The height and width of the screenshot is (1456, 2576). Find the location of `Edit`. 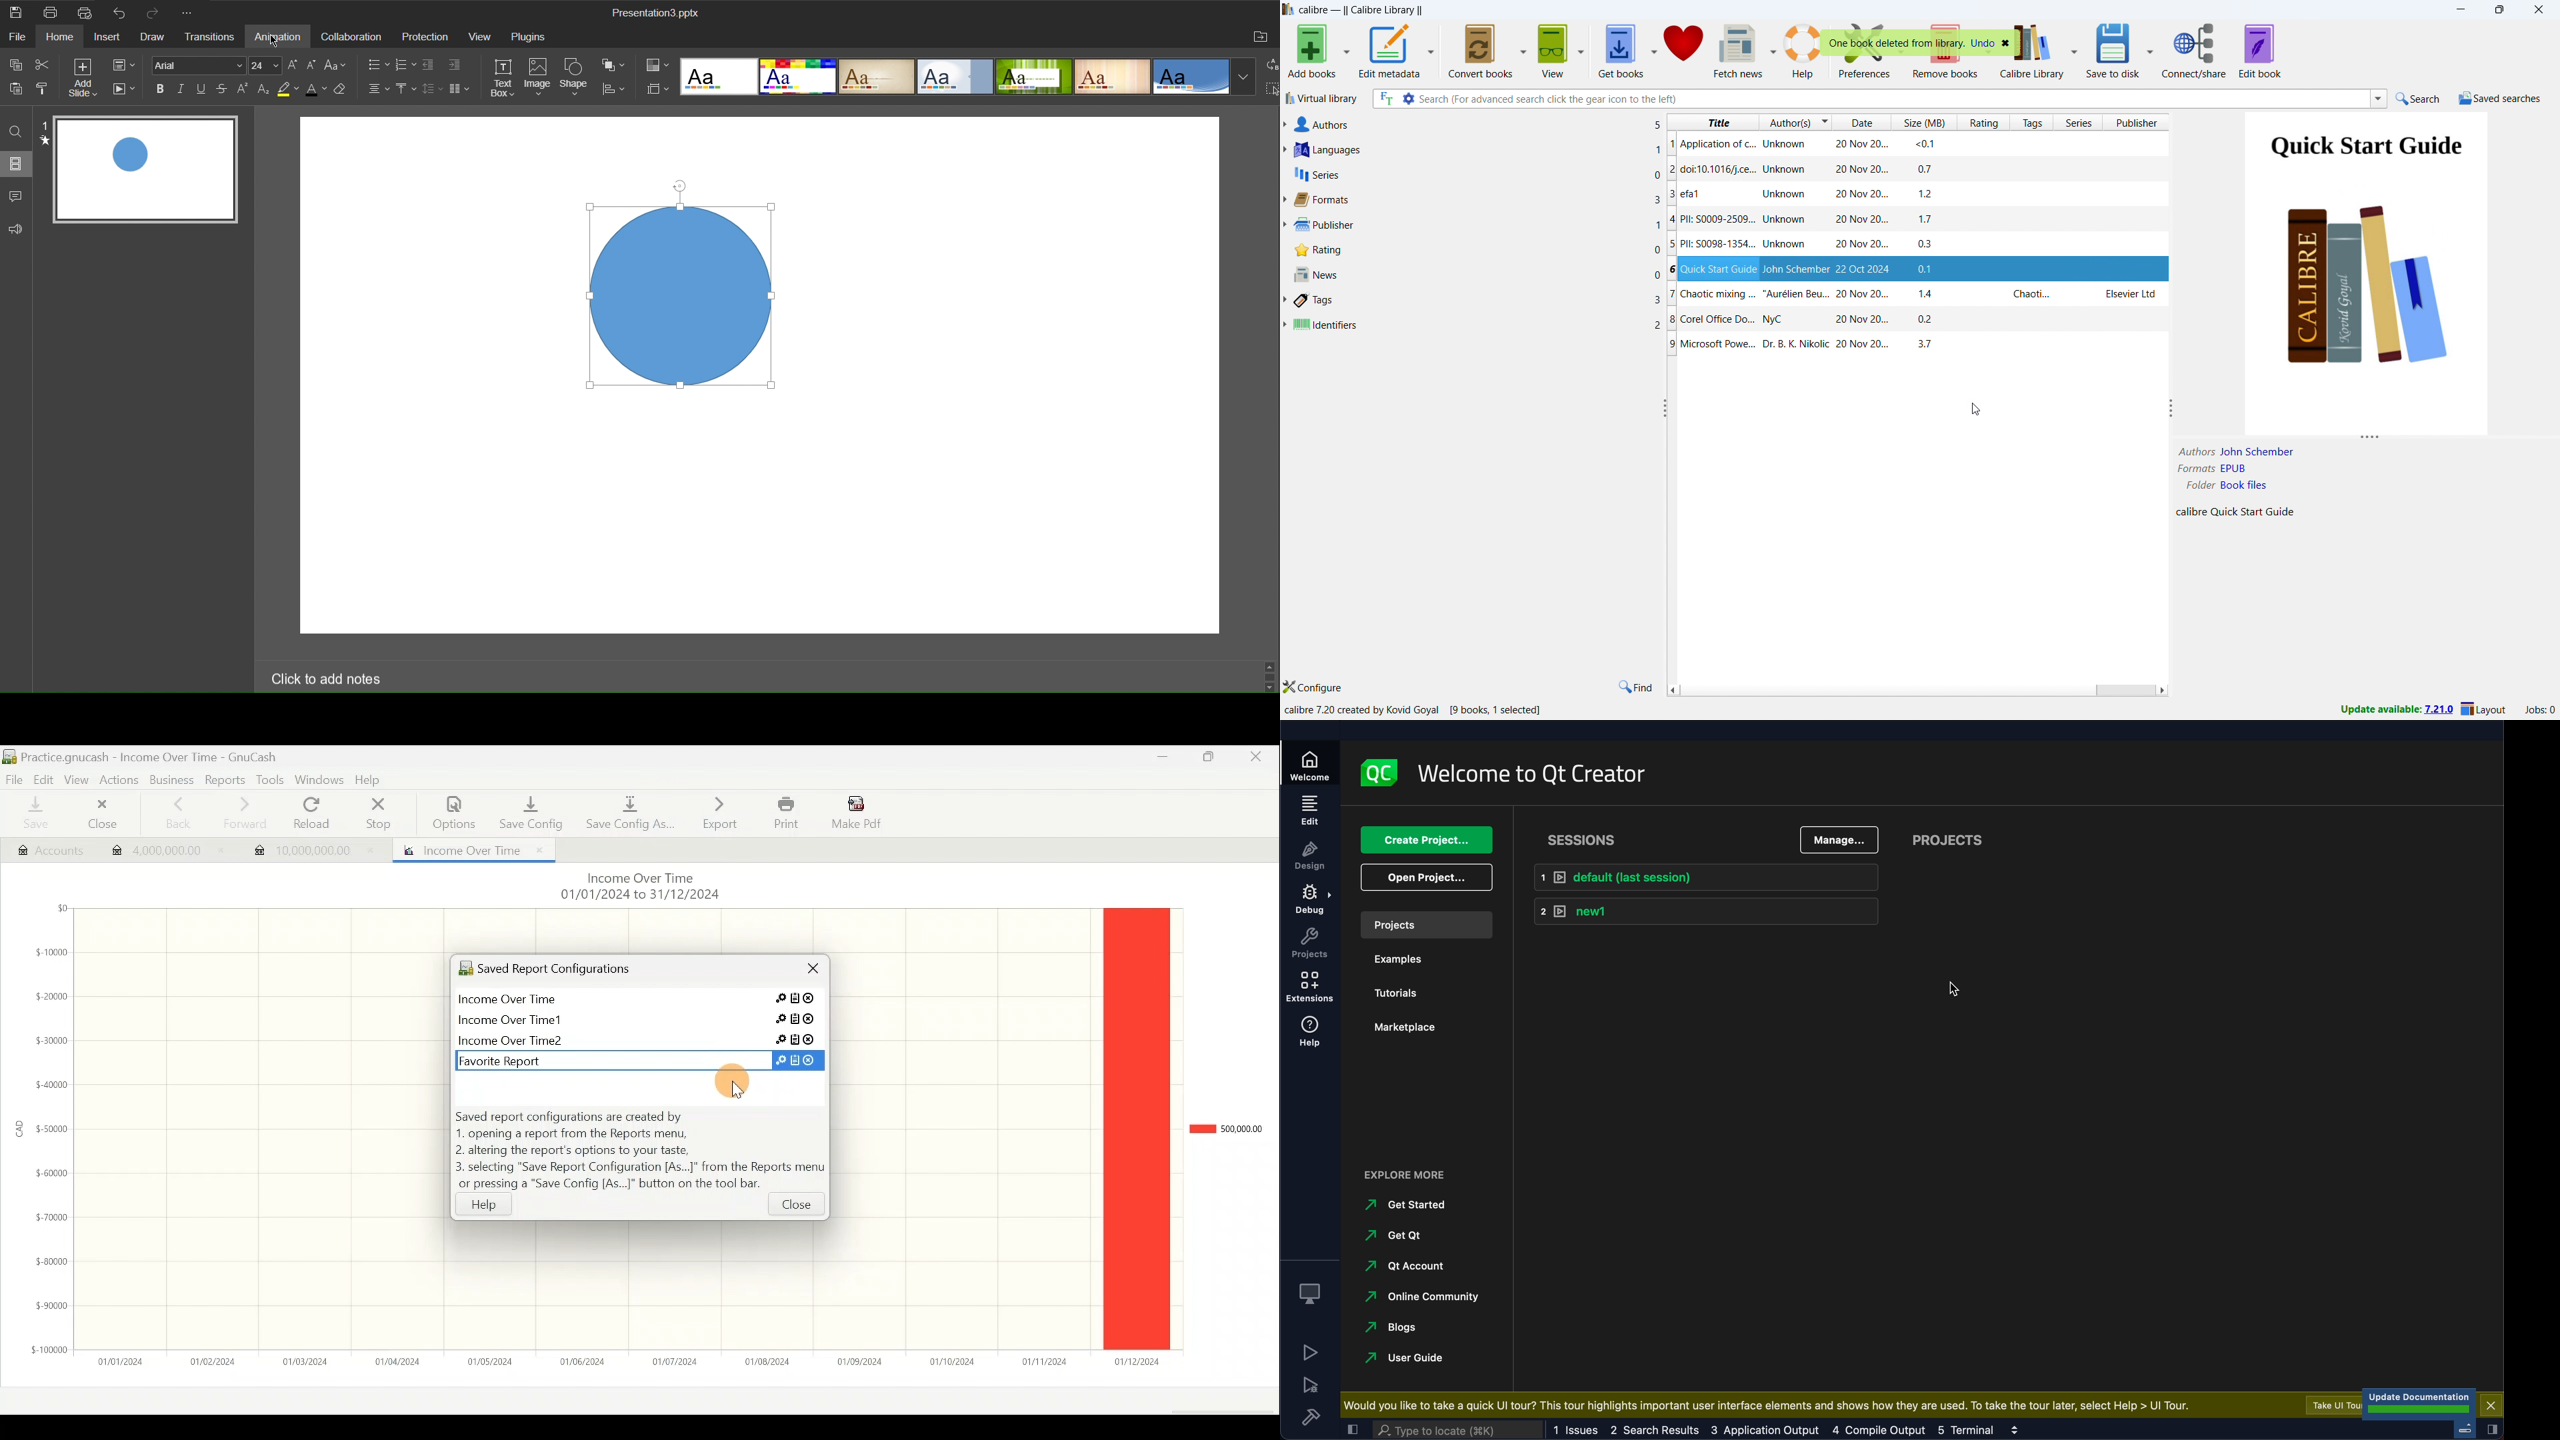

Edit is located at coordinates (40, 778).